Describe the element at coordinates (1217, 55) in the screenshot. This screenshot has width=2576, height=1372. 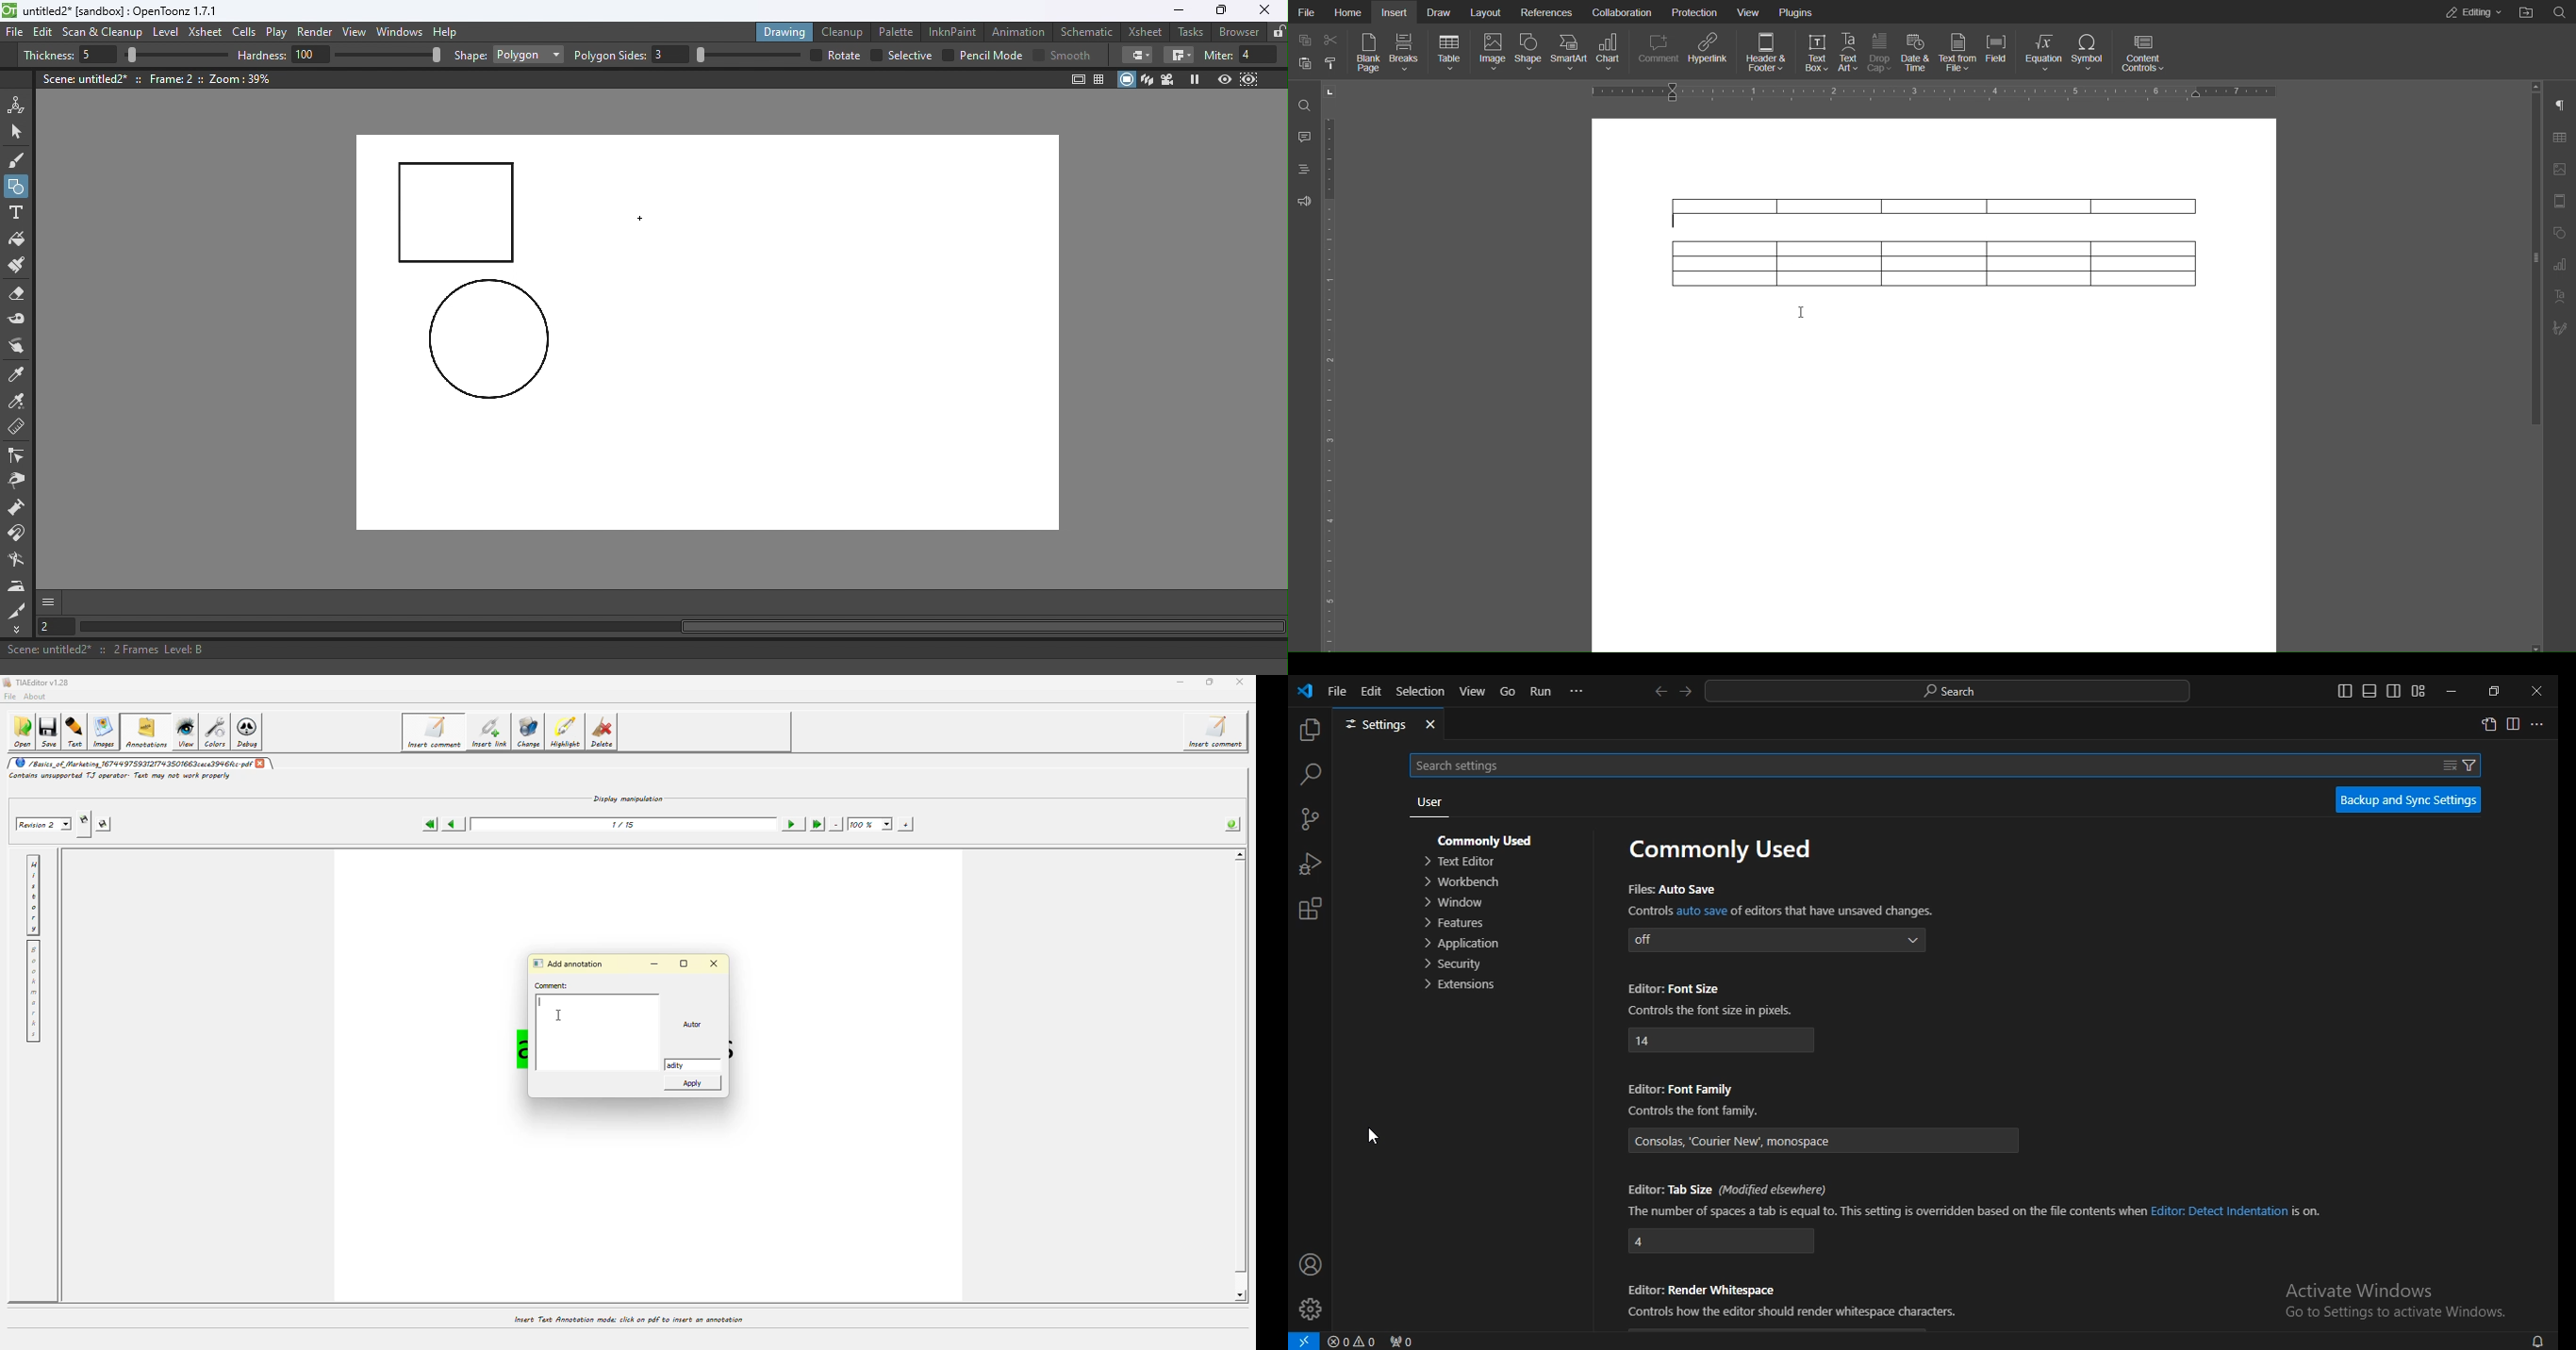
I see `miter` at that location.